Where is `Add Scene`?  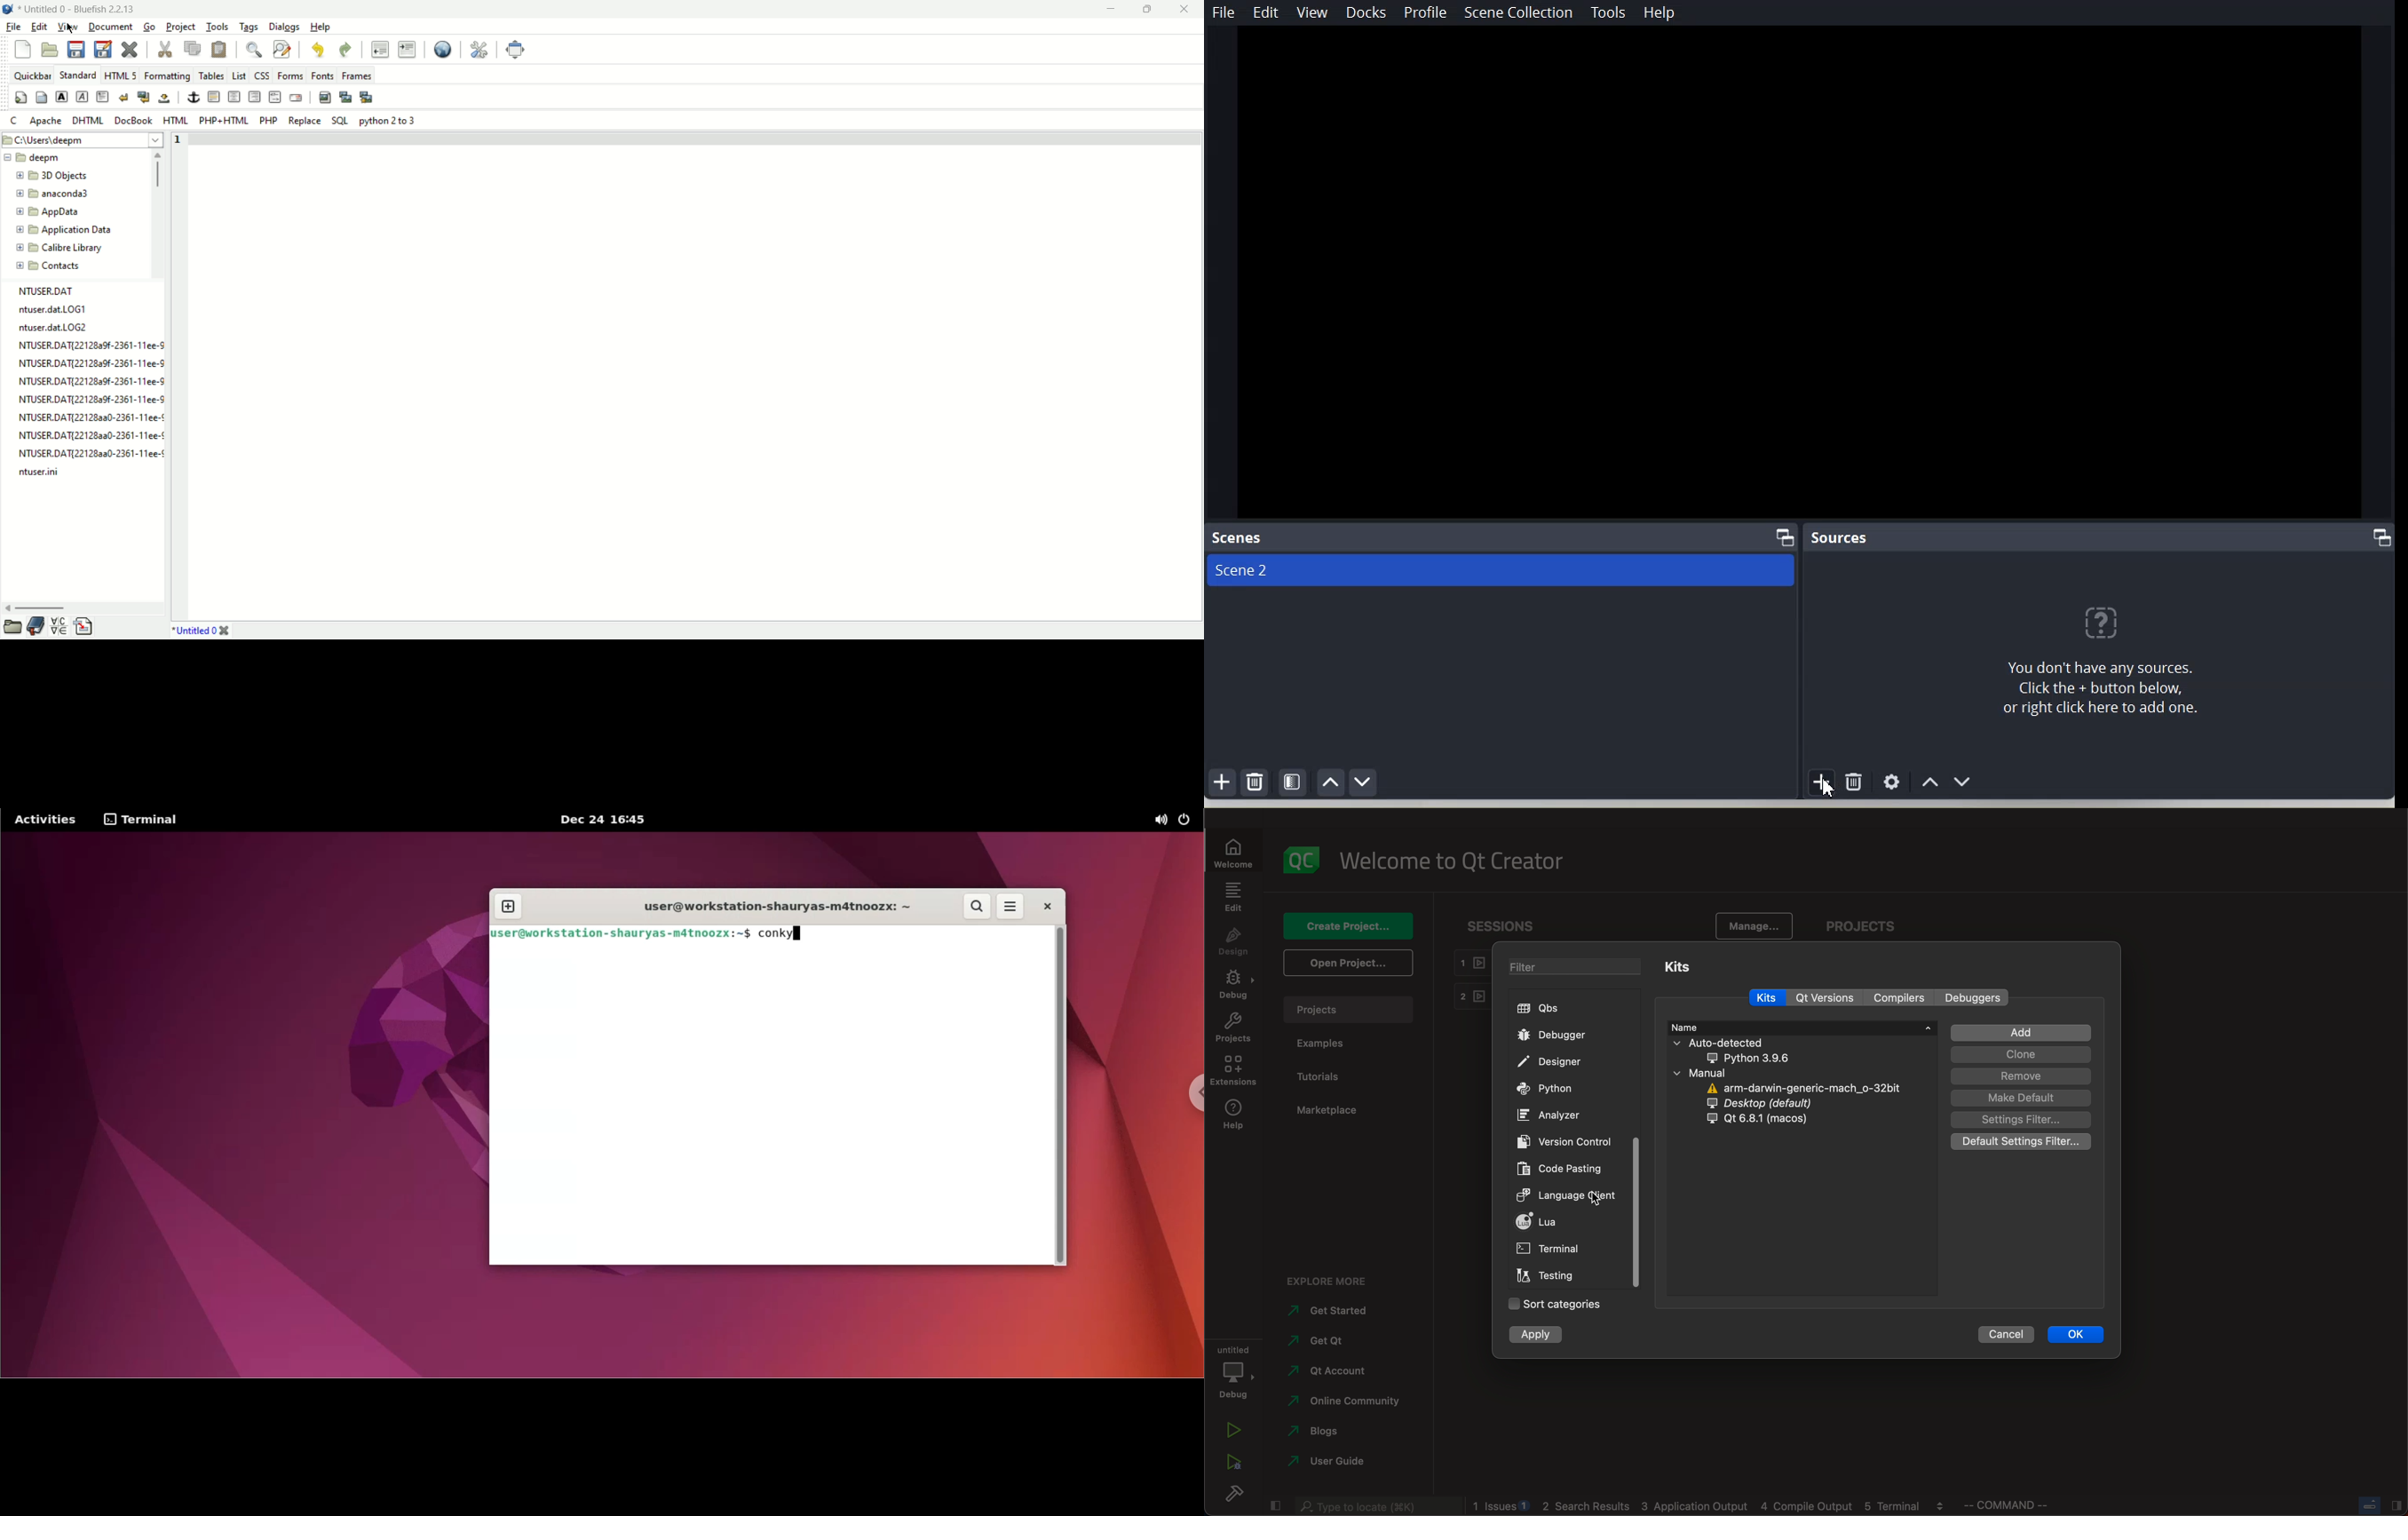
Add Scene is located at coordinates (1222, 781).